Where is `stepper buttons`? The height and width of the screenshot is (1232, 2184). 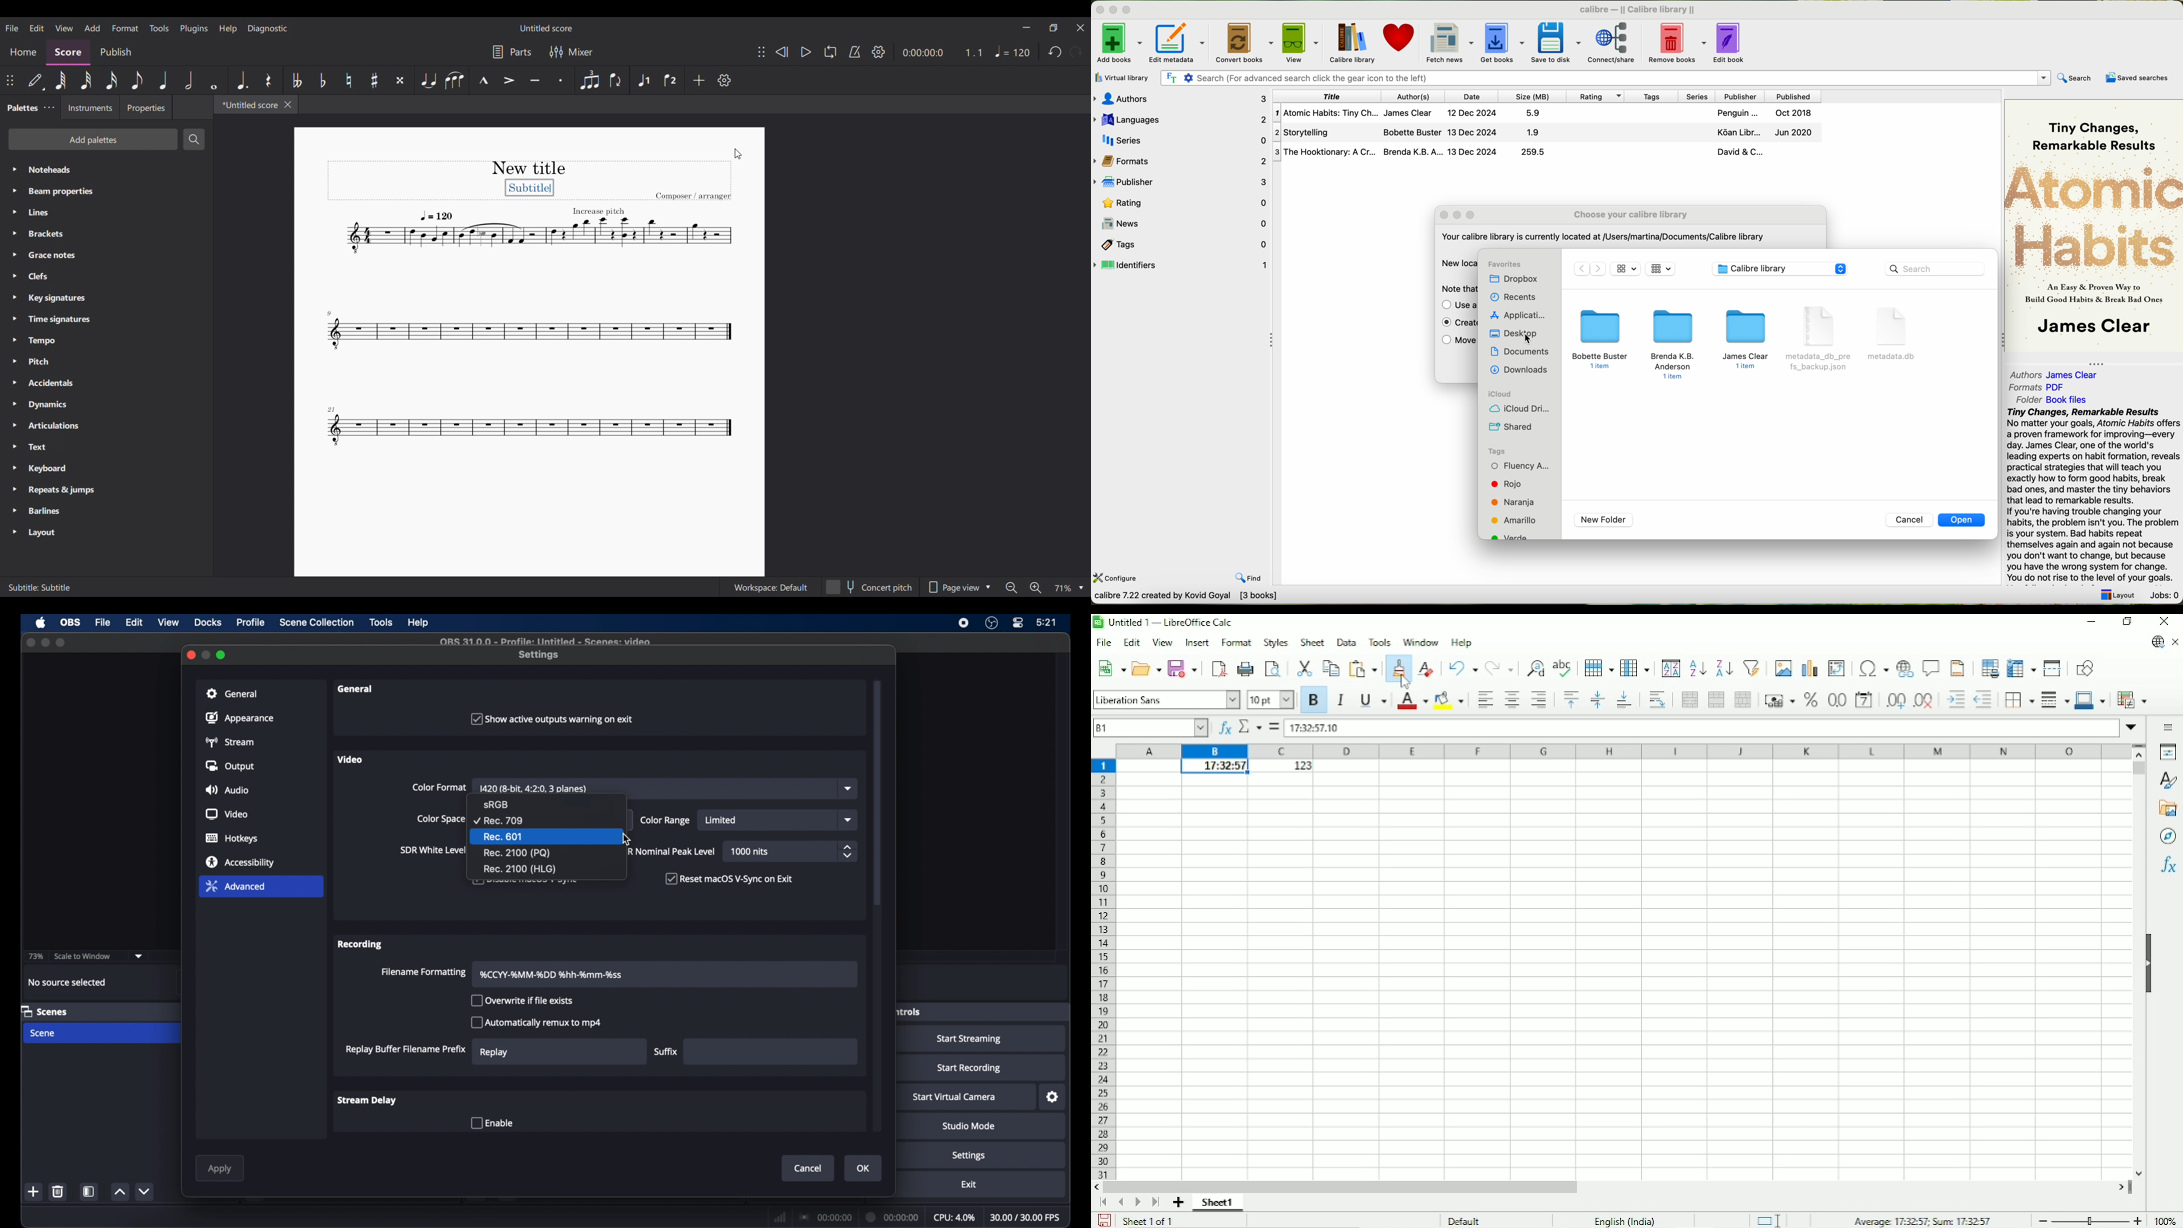 stepper buttons is located at coordinates (847, 852).